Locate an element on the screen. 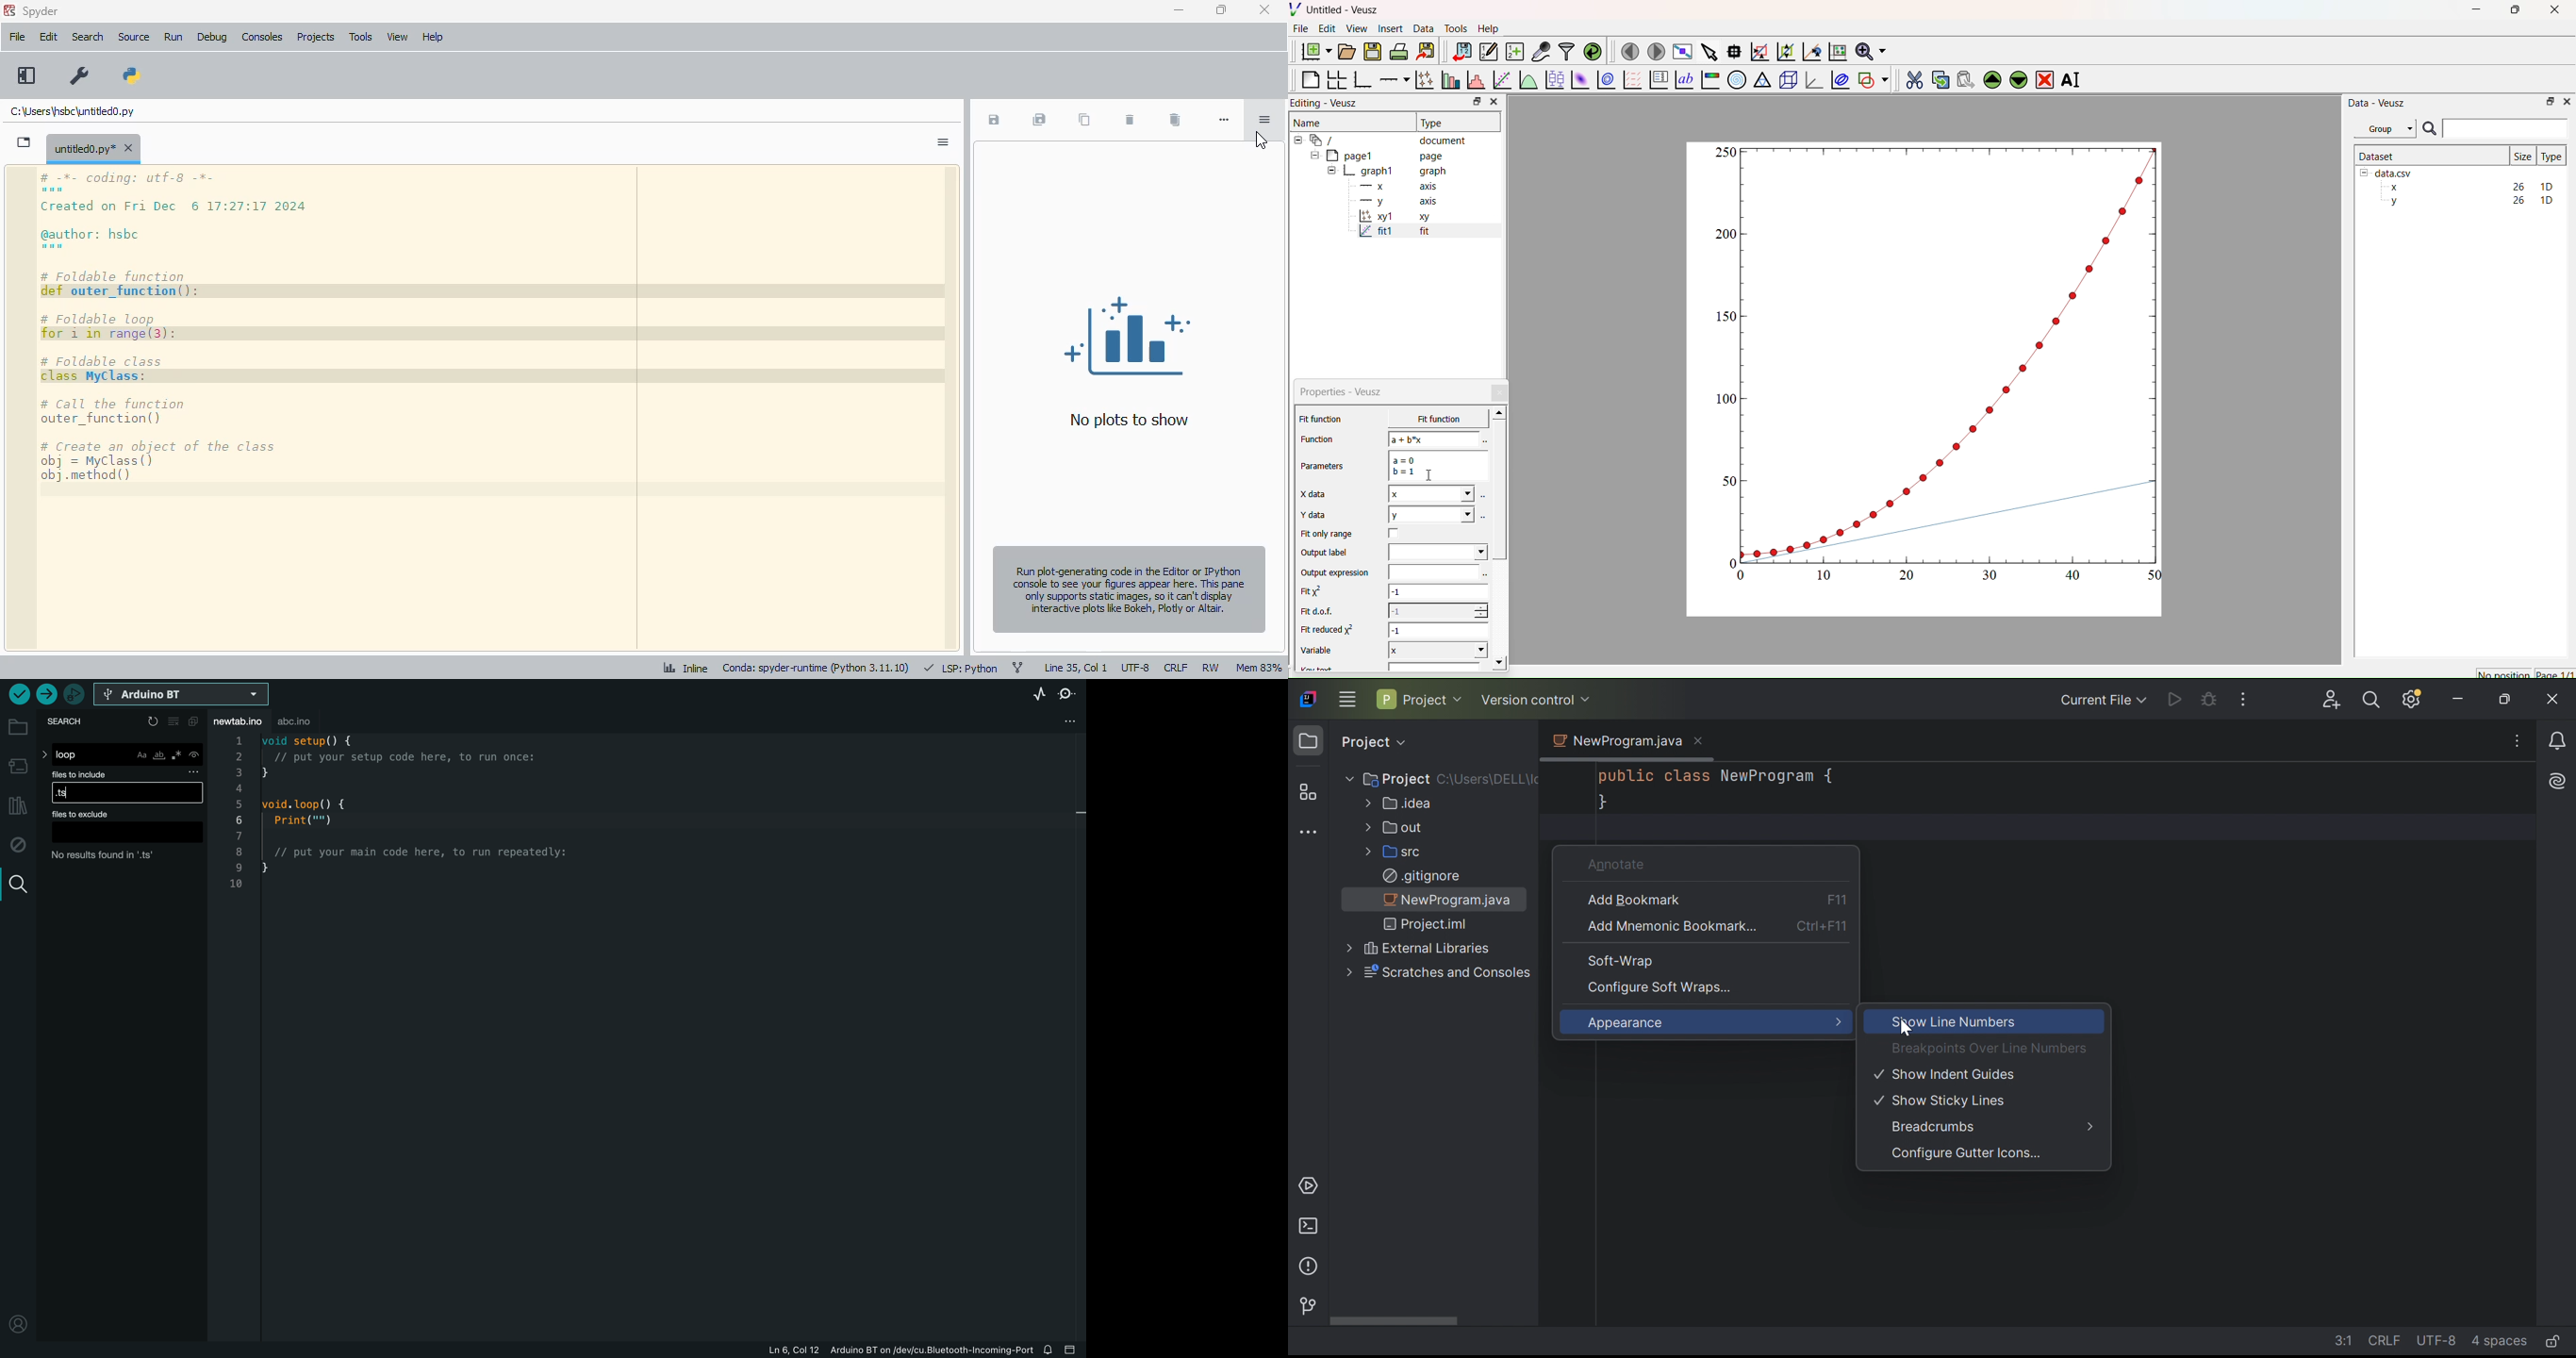 The height and width of the screenshot is (1372, 2576). line 35, col 1 is located at coordinates (1075, 668).